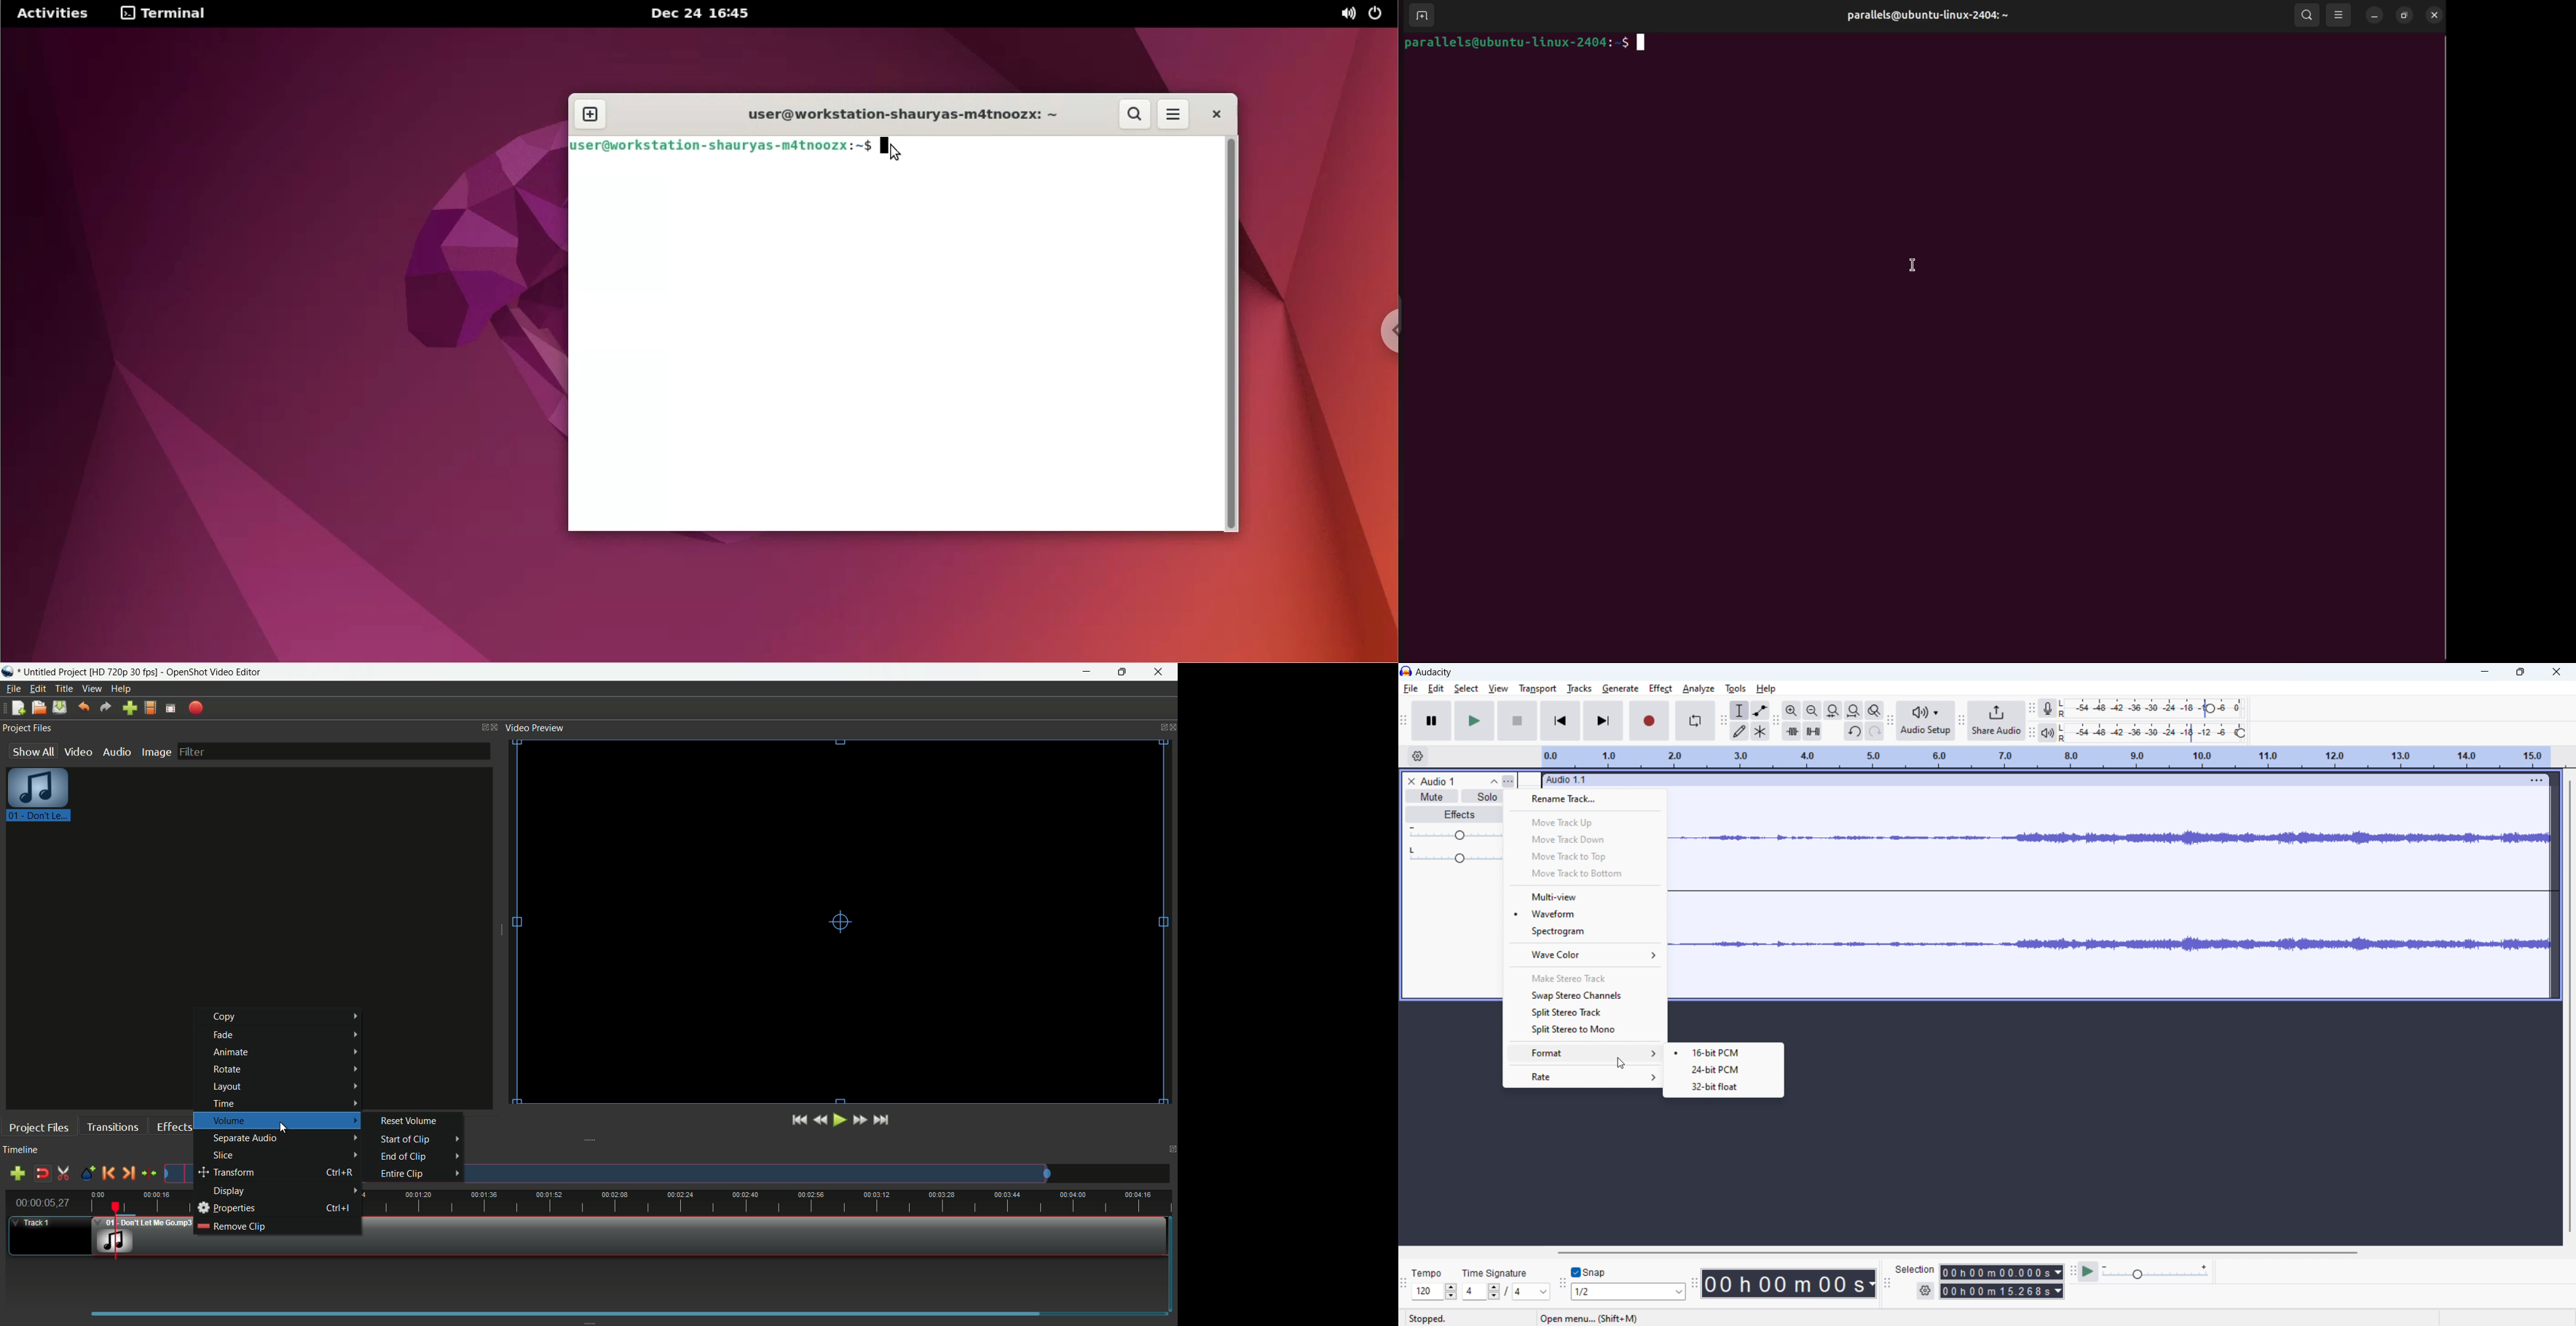  I want to click on set time signature, so click(1506, 1292).